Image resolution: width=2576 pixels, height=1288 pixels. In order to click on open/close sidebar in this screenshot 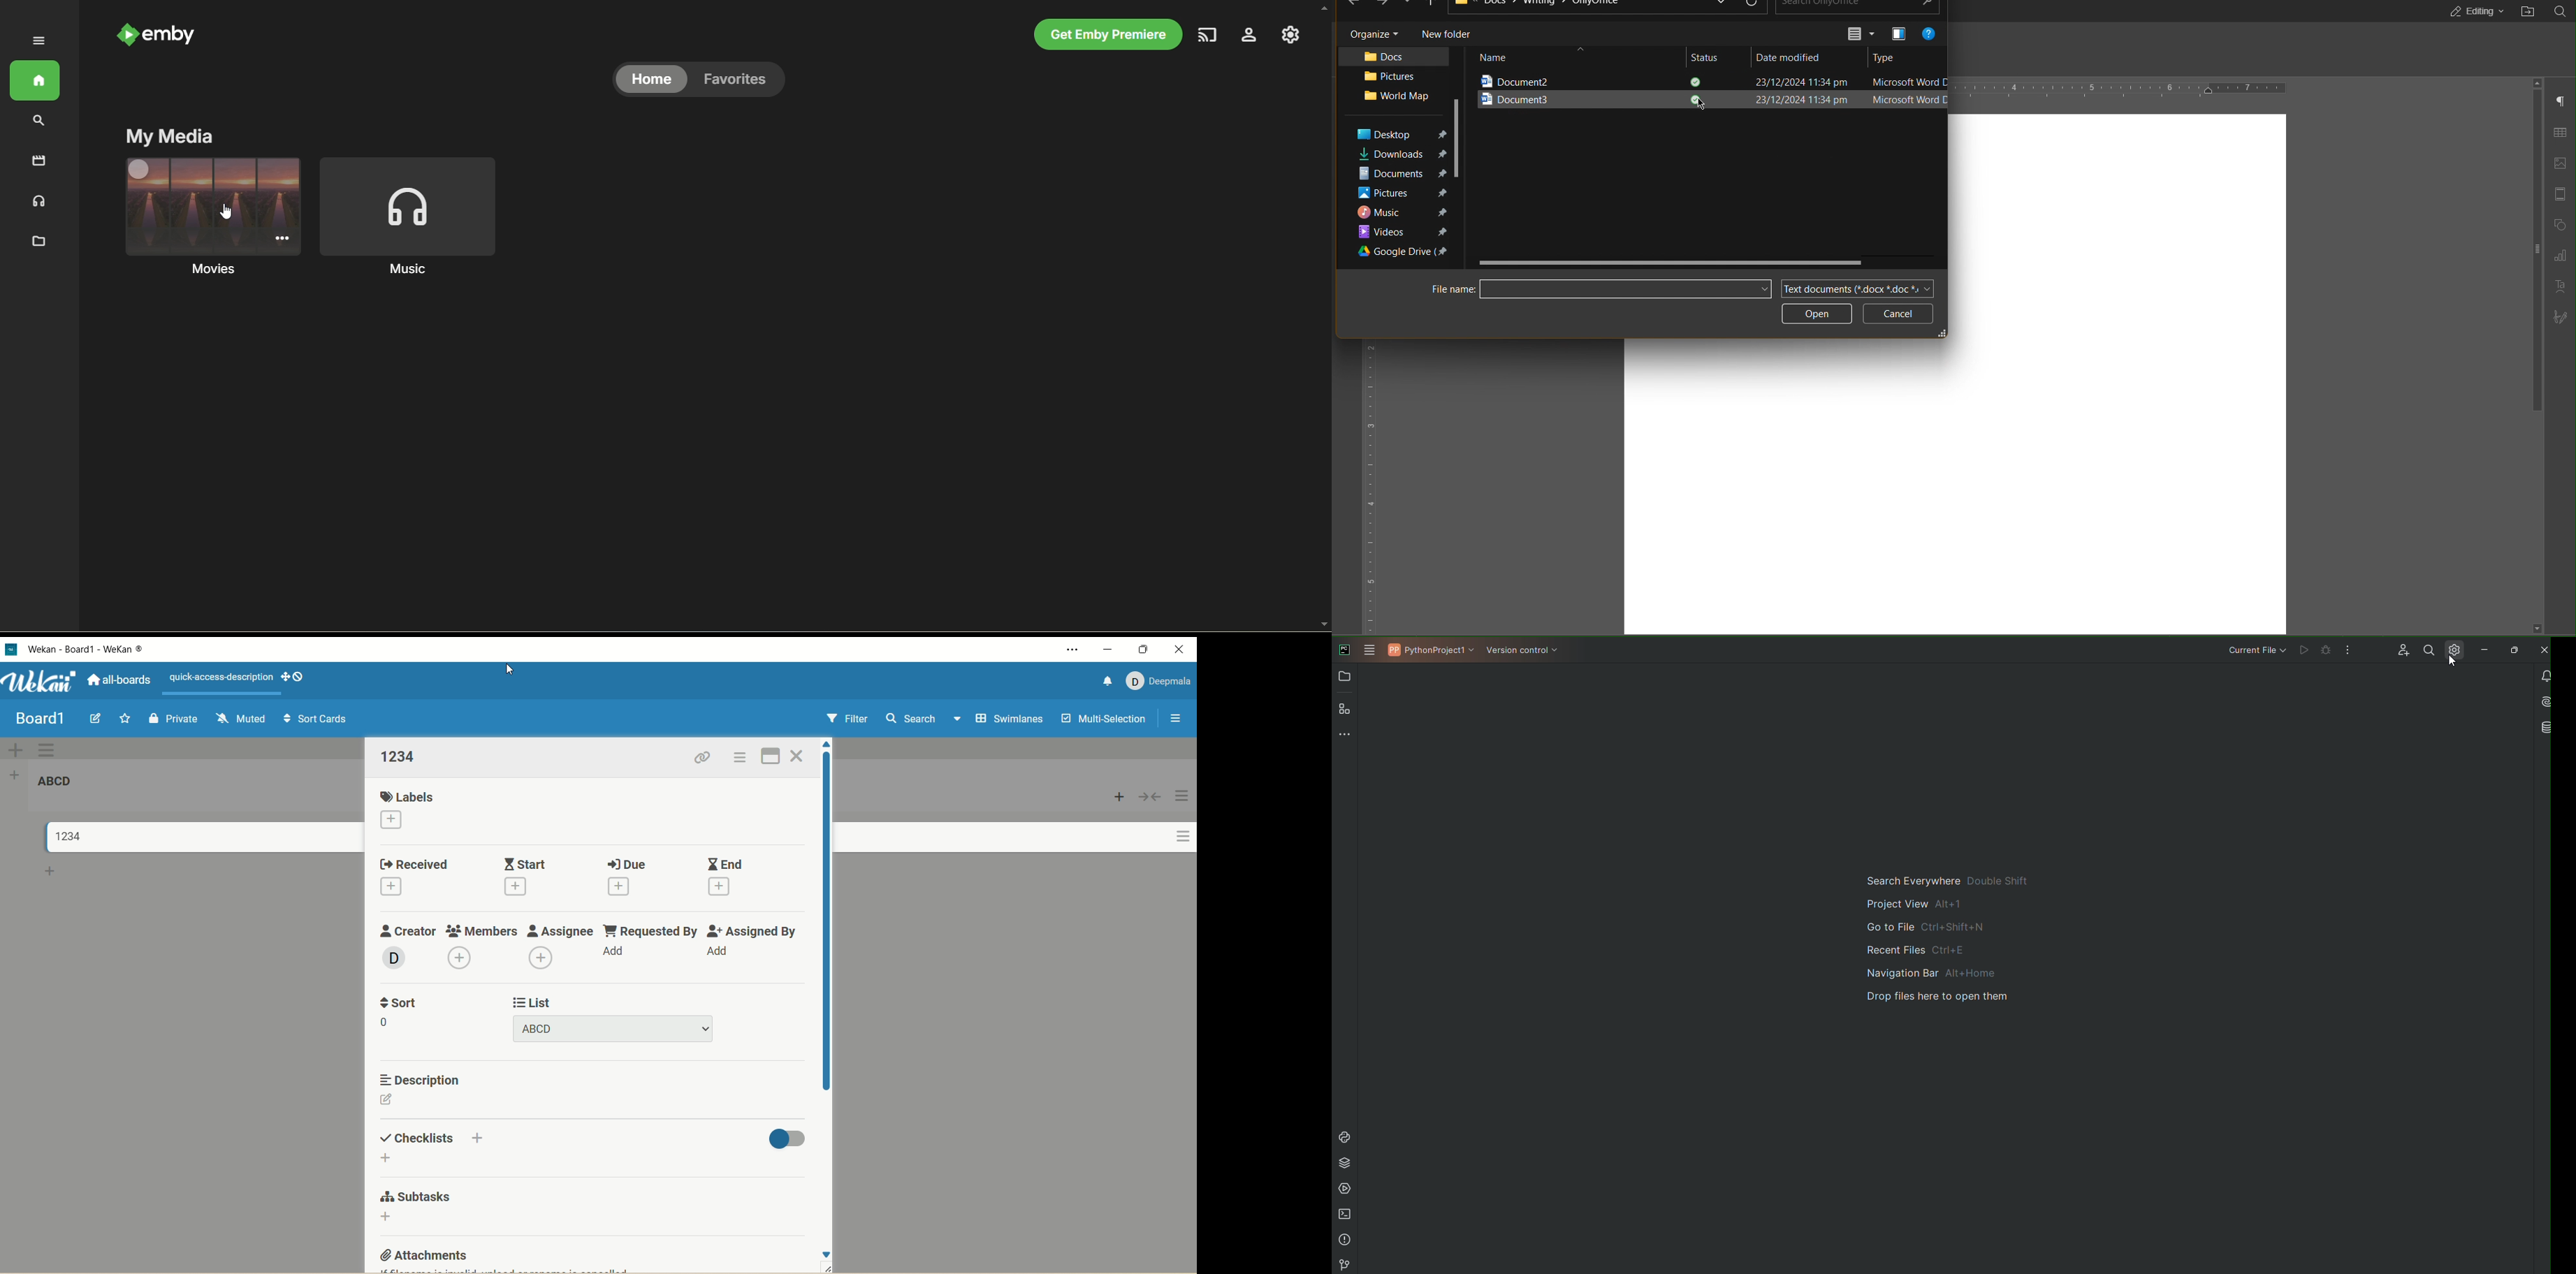, I will do `click(1175, 719)`.